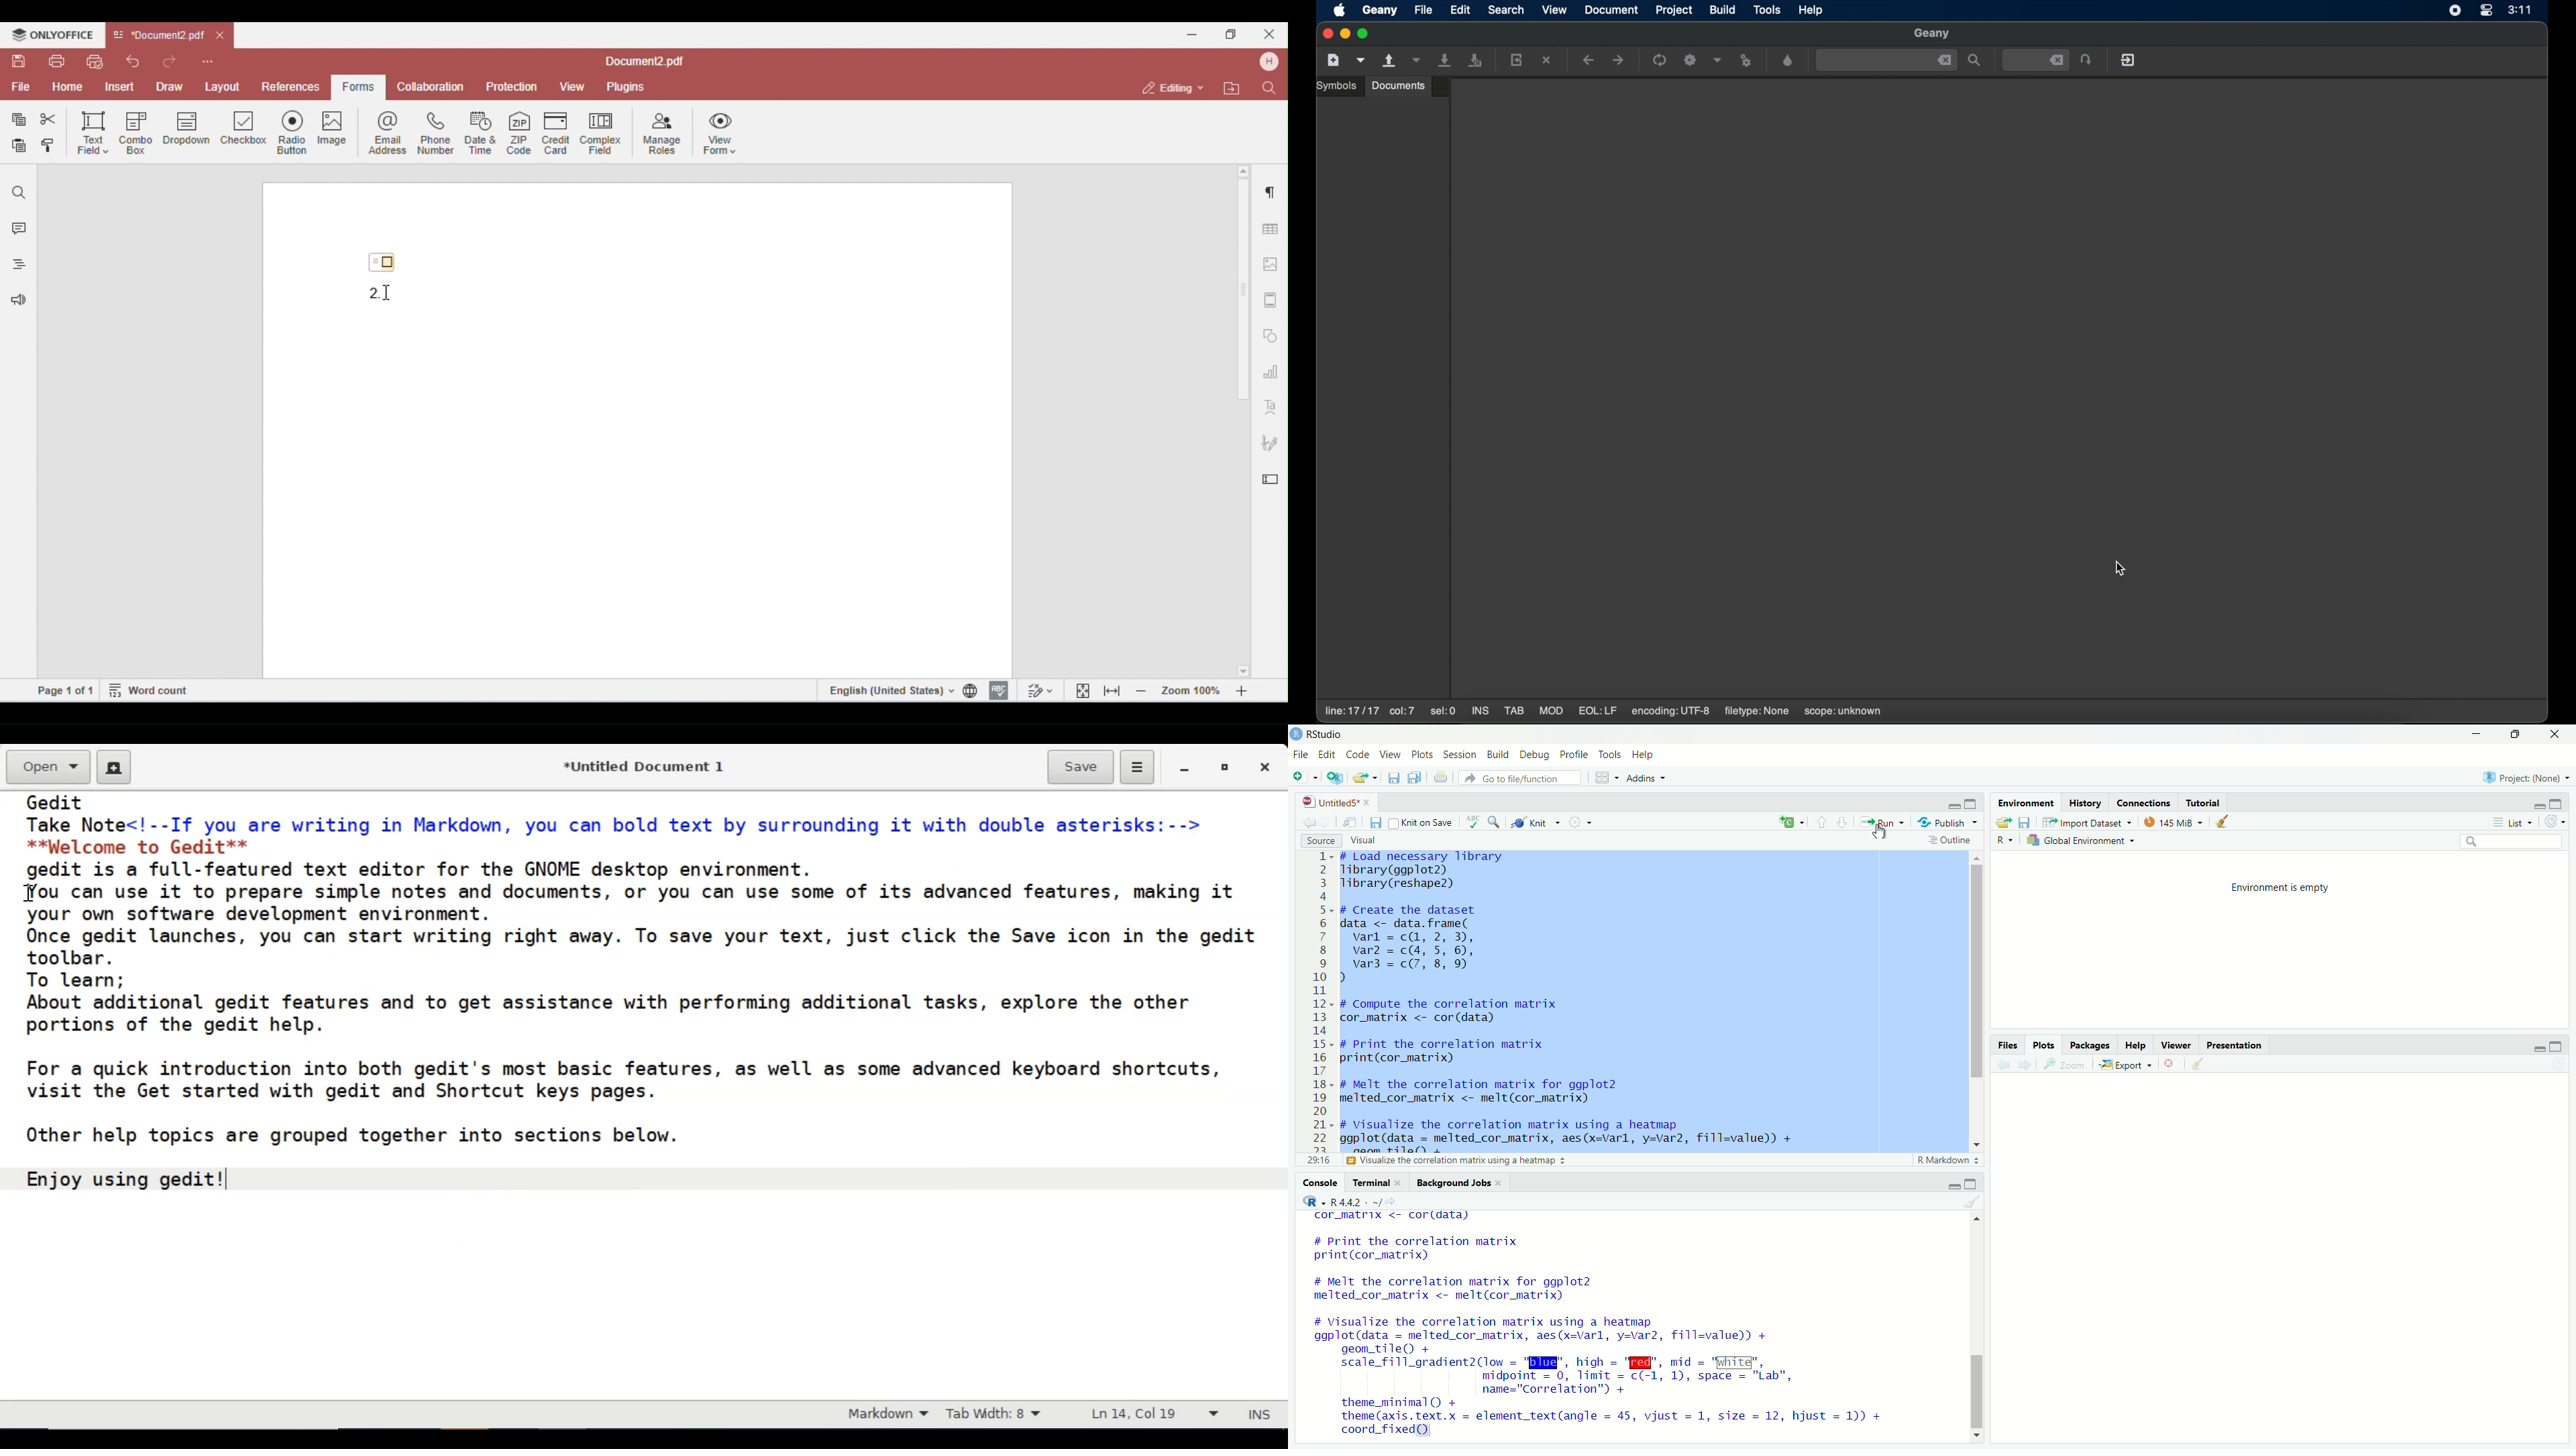 The image size is (2576, 1456). I want to click on export, so click(2127, 1064).